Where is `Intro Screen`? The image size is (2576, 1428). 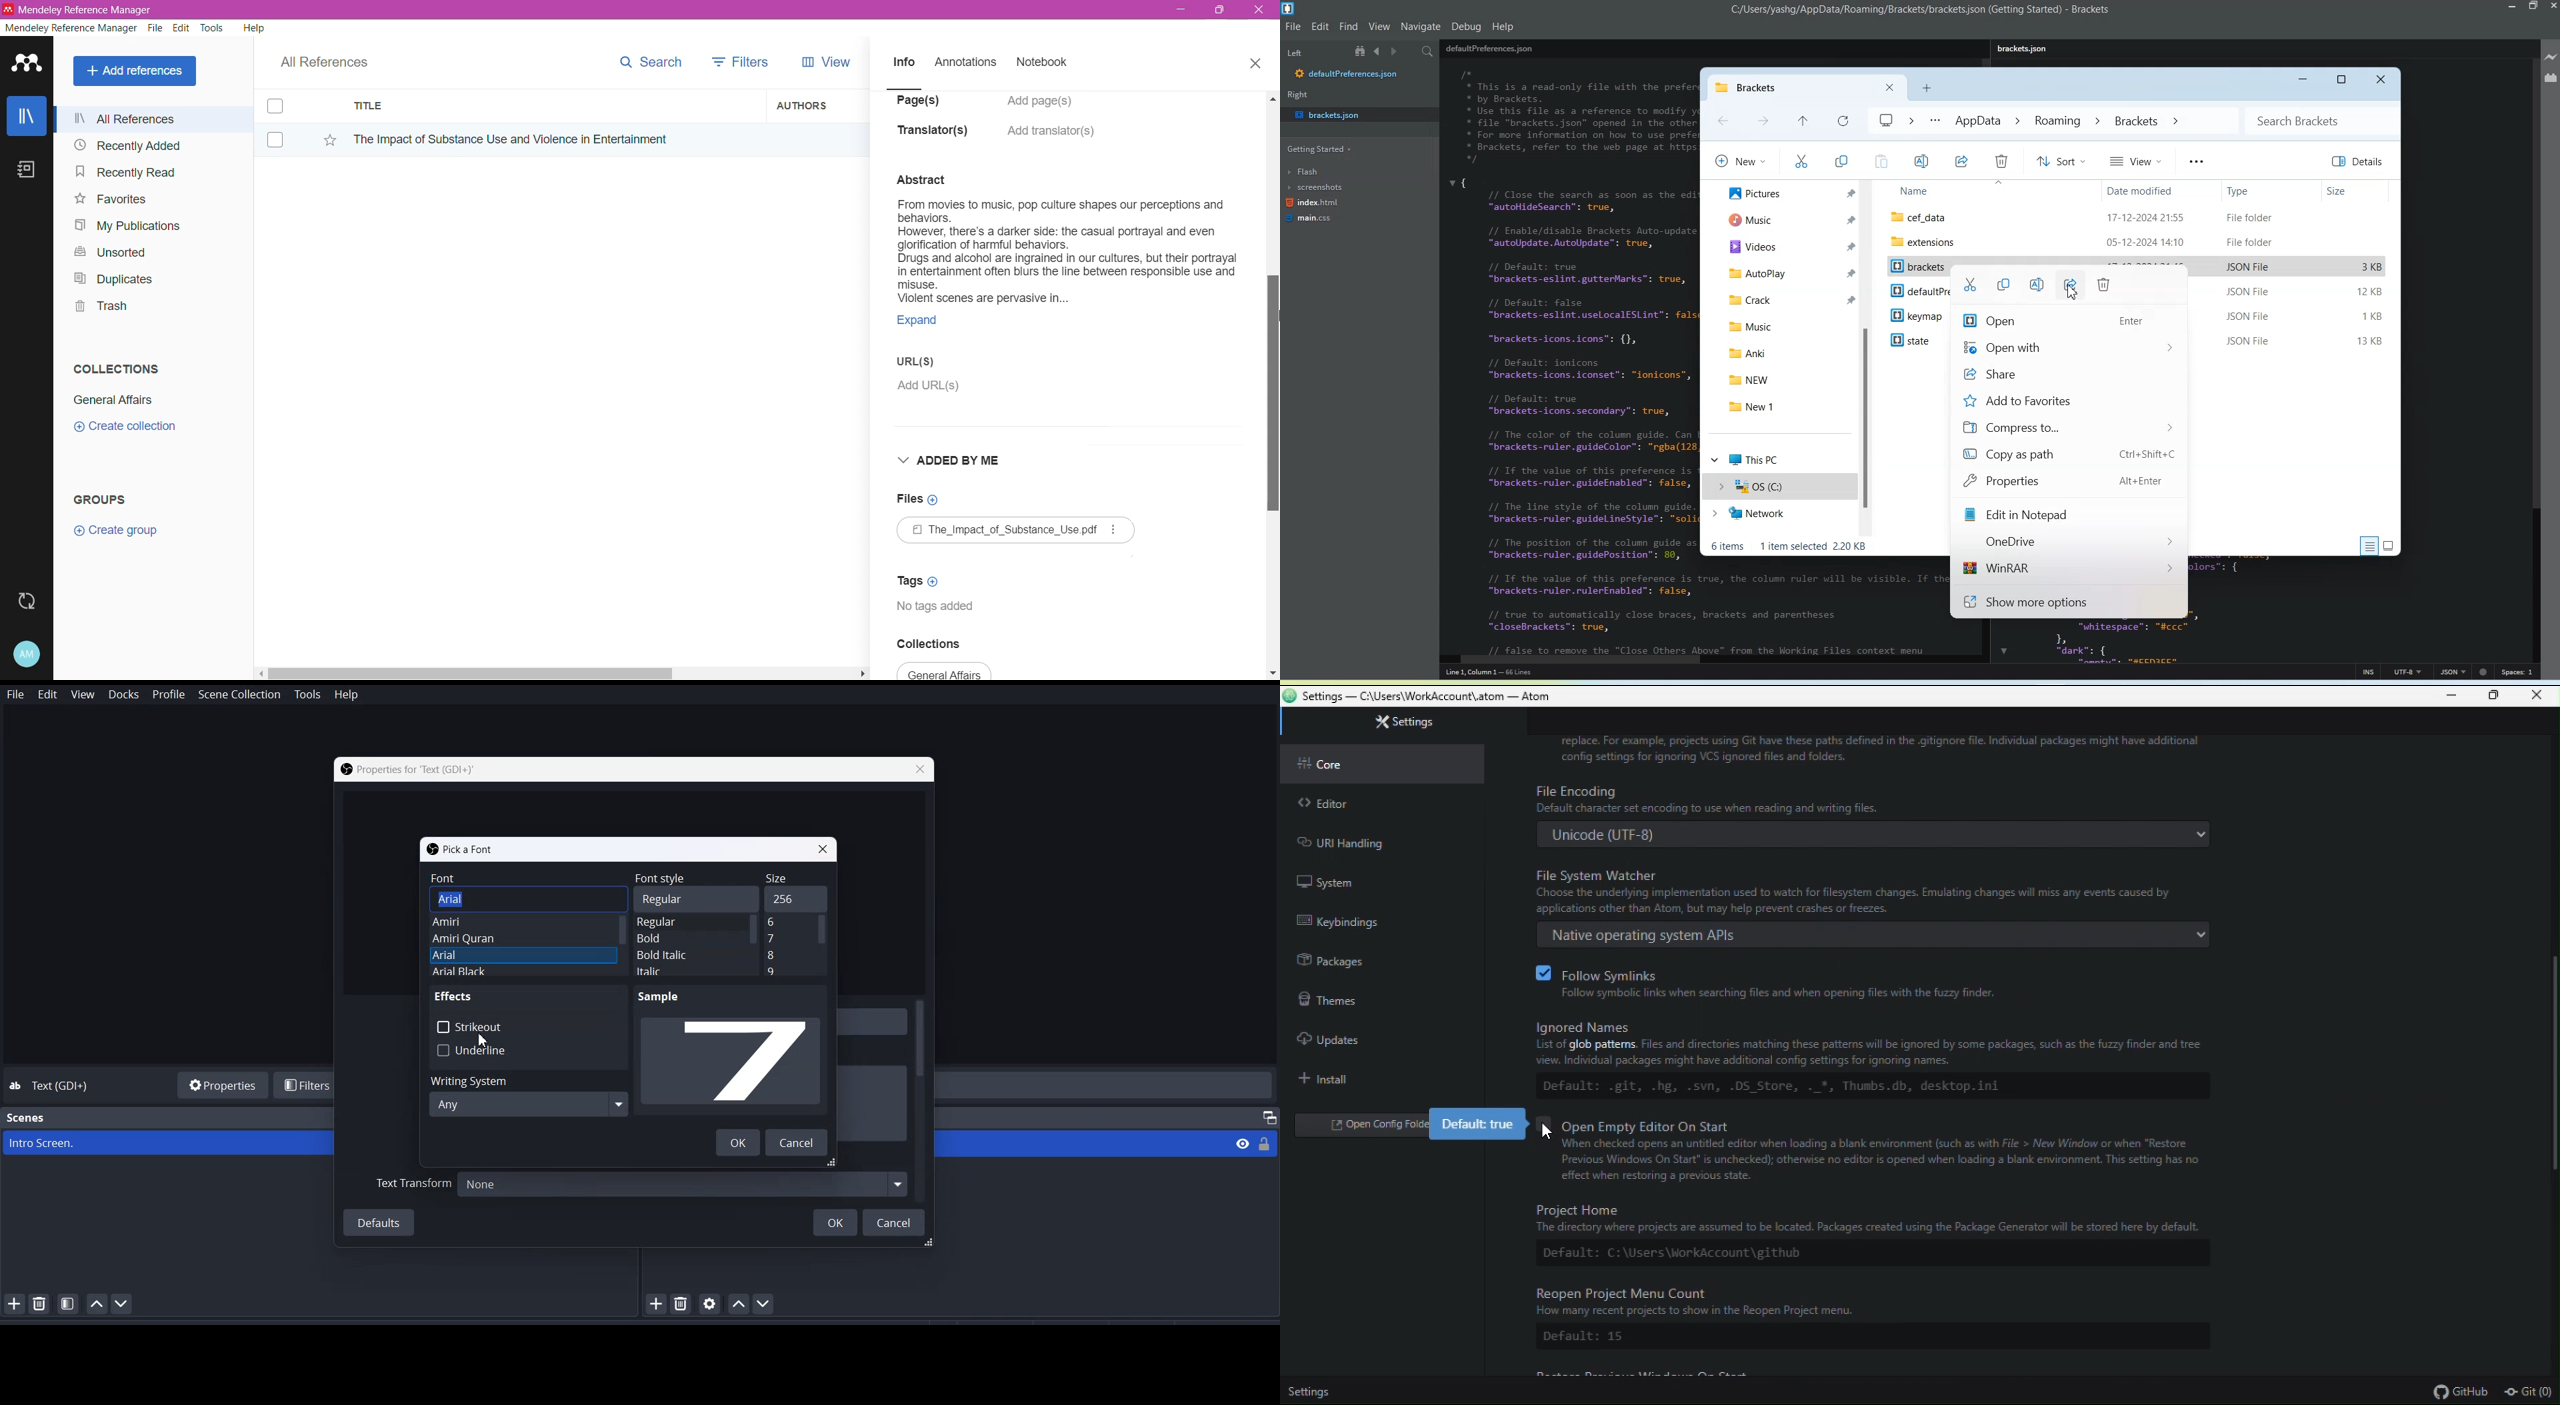
Intro Screen is located at coordinates (168, 1143).